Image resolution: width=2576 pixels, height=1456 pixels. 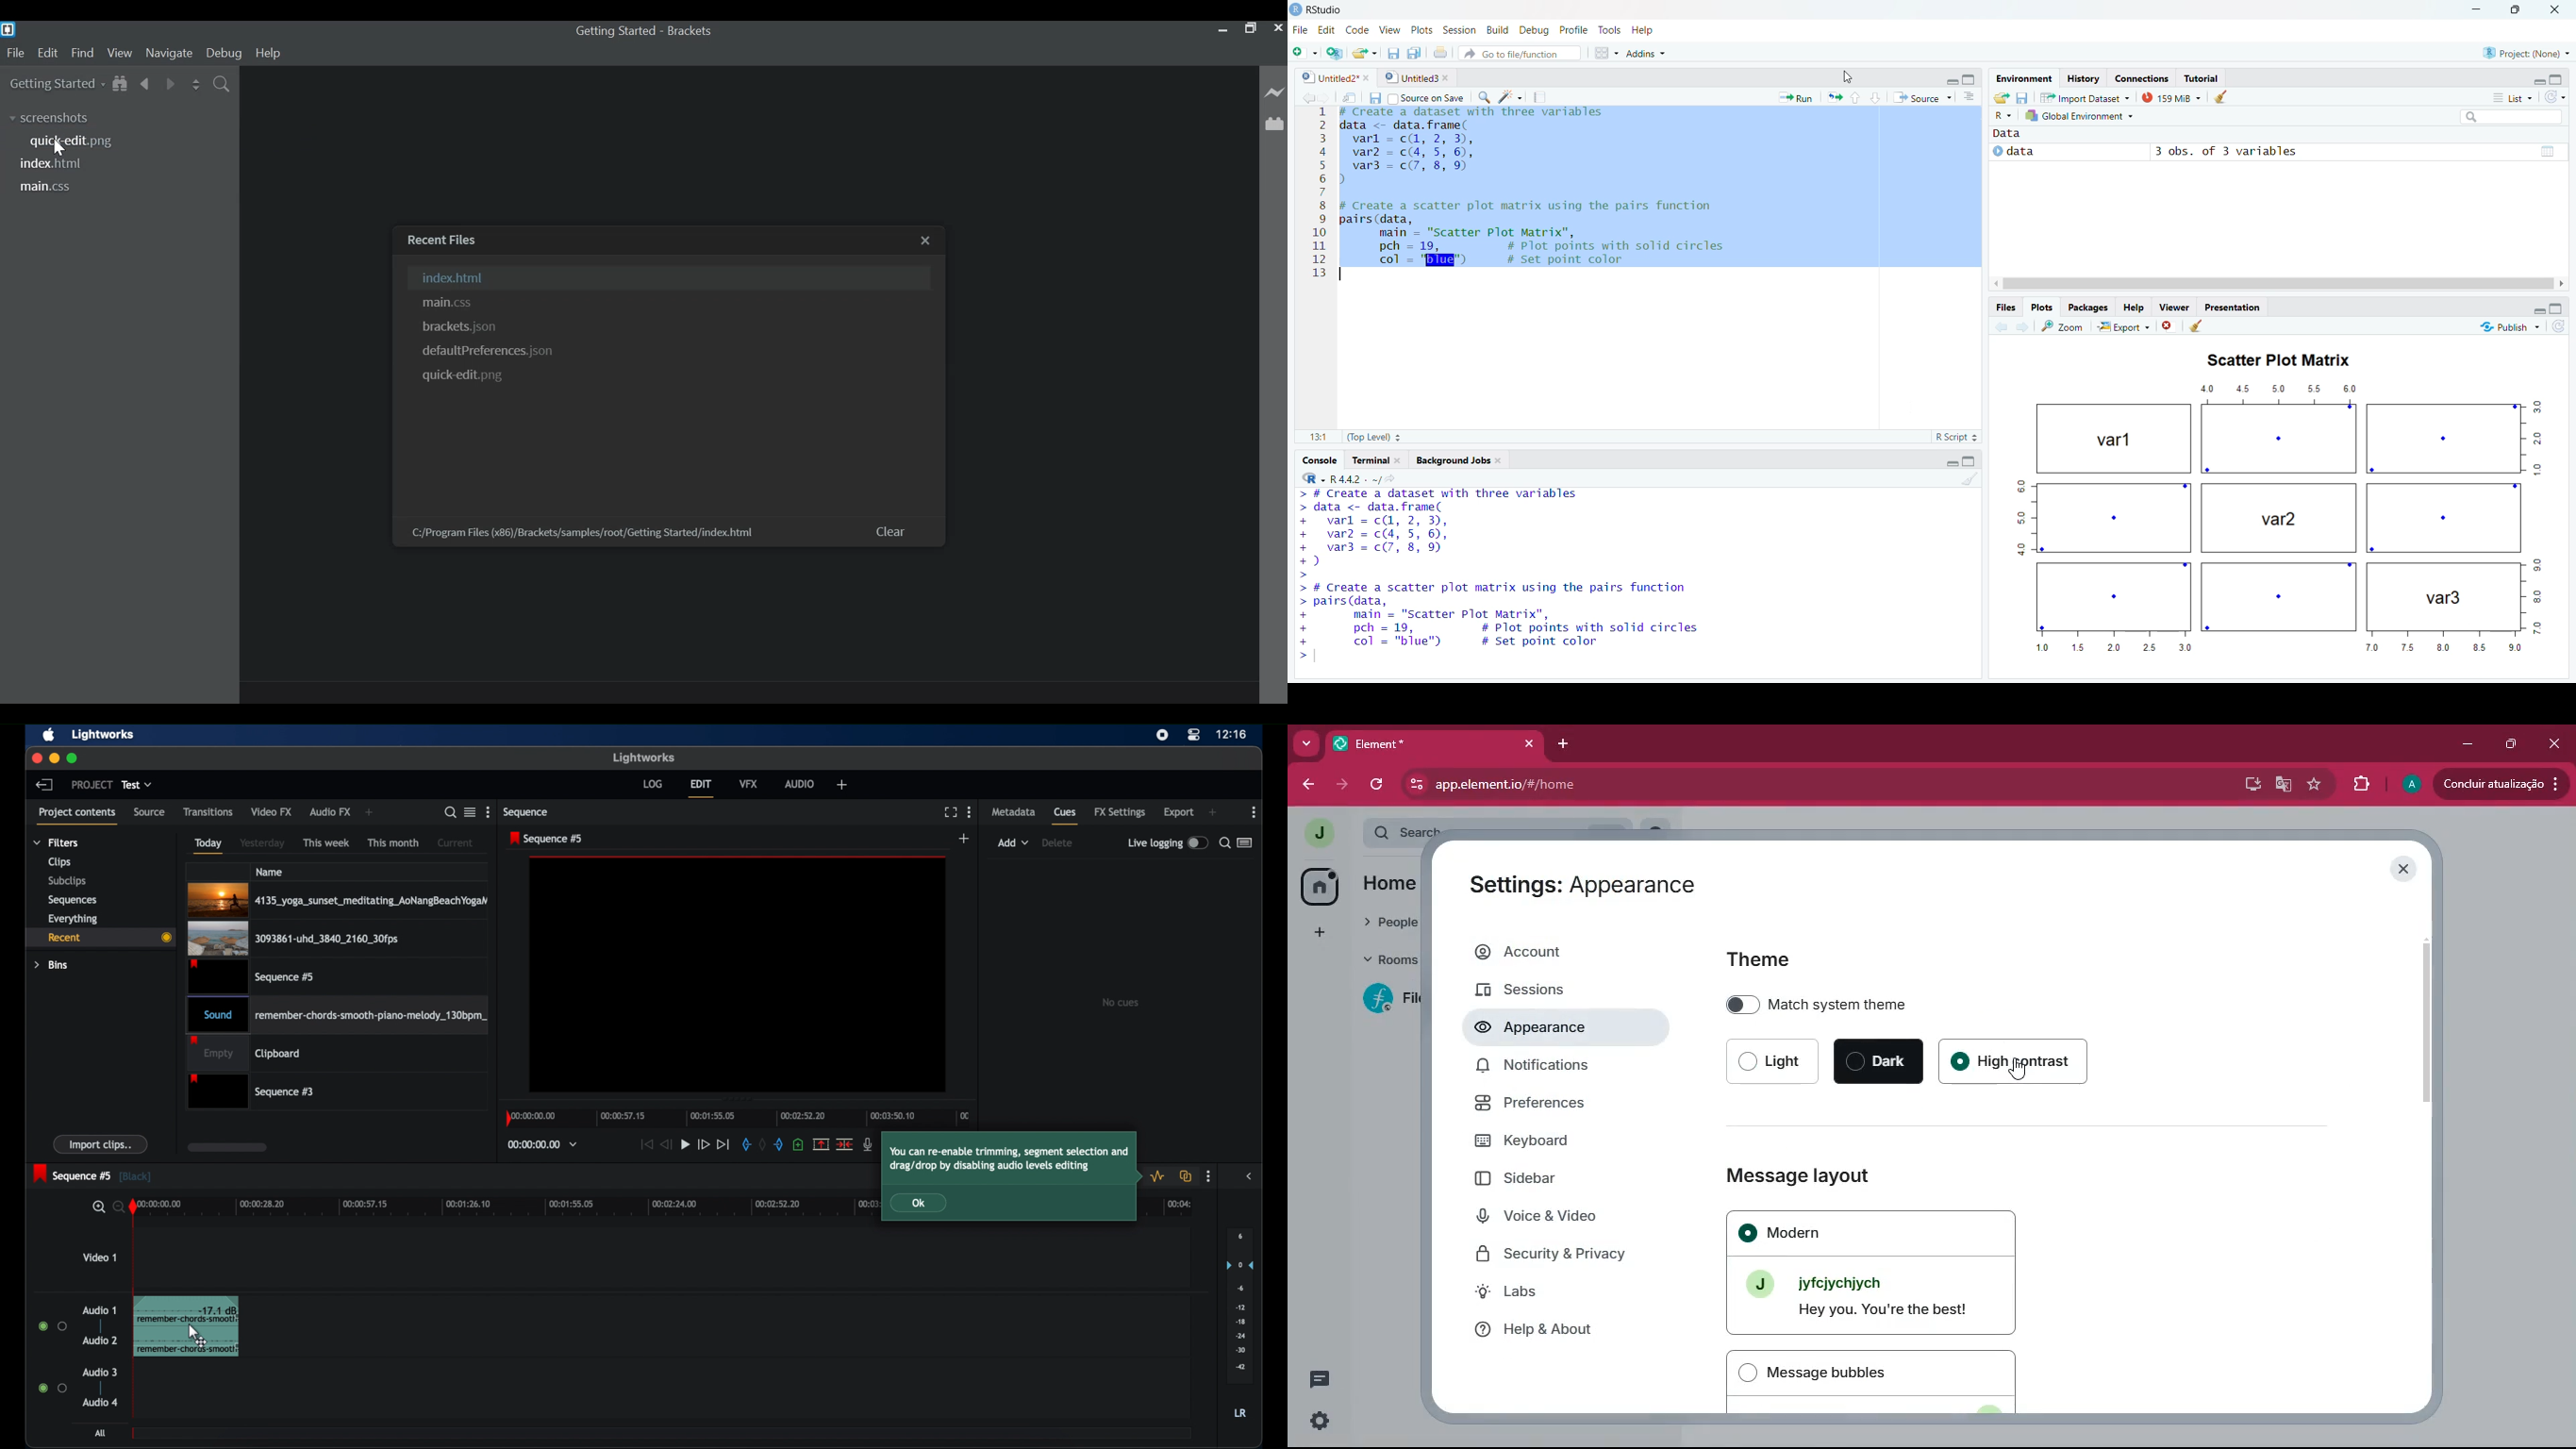 What do you see at coordinates (950, 812) in the screenshot?
I see `full screen` at bounding box center [950, 812].